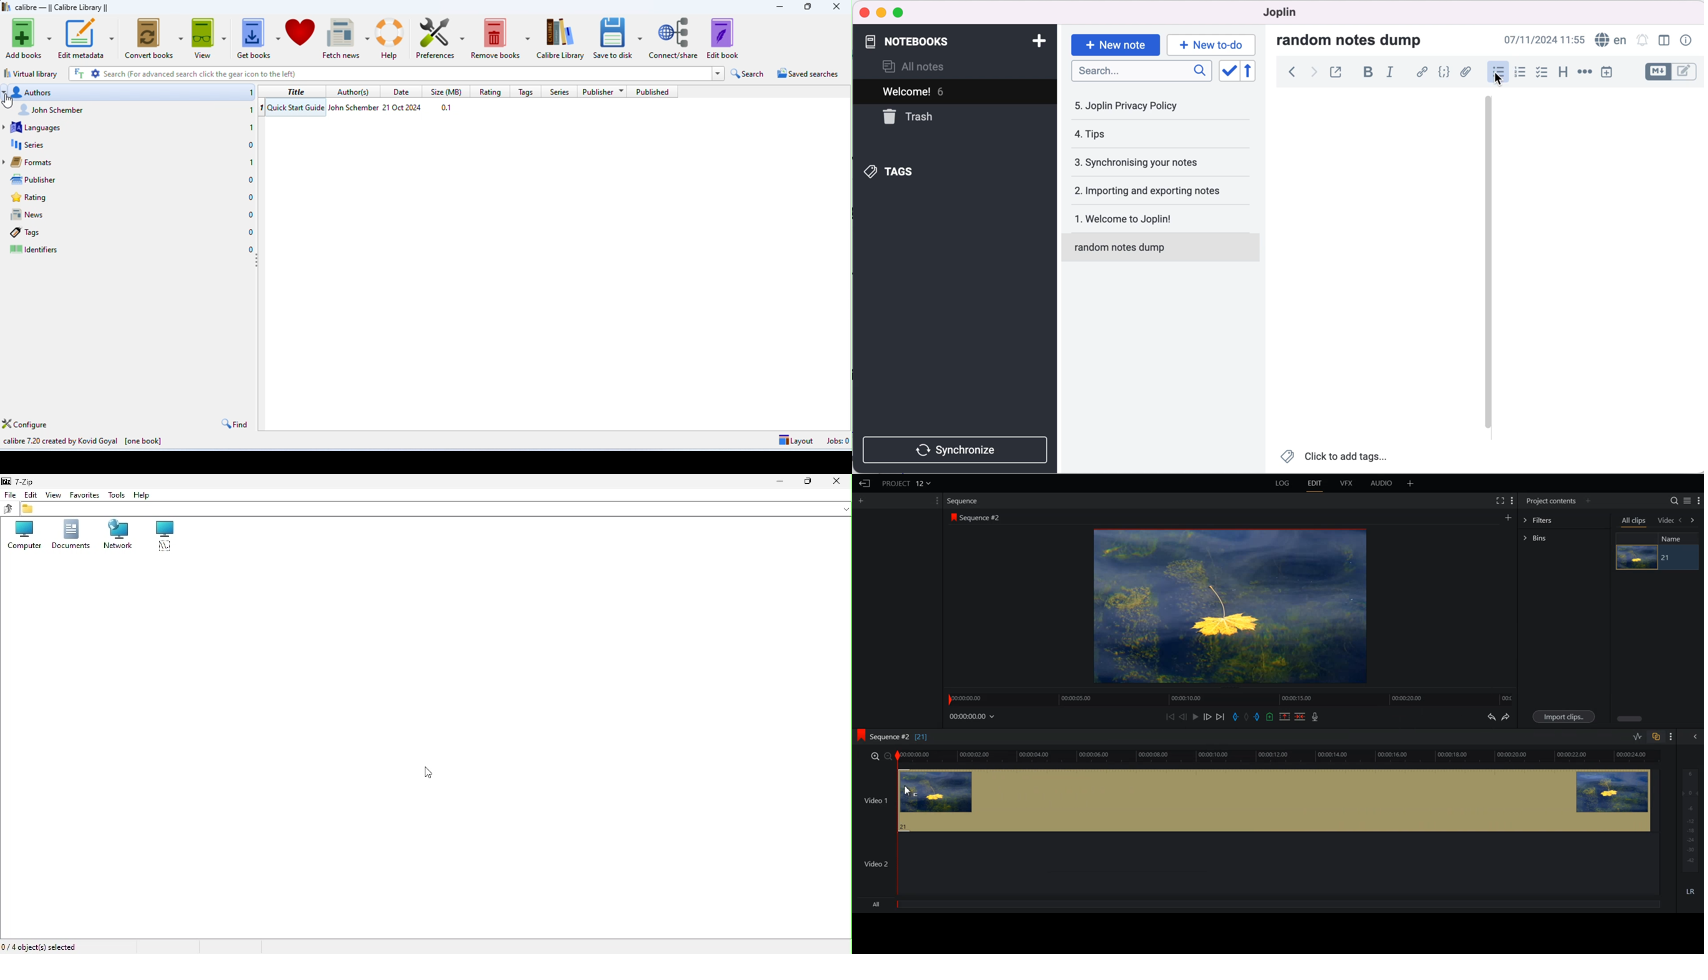 This screenshot has height=980, width=1708. Describe the element at coordinates (1153, 221) in the screenshot. I see `welcome to joplin!` at that location.